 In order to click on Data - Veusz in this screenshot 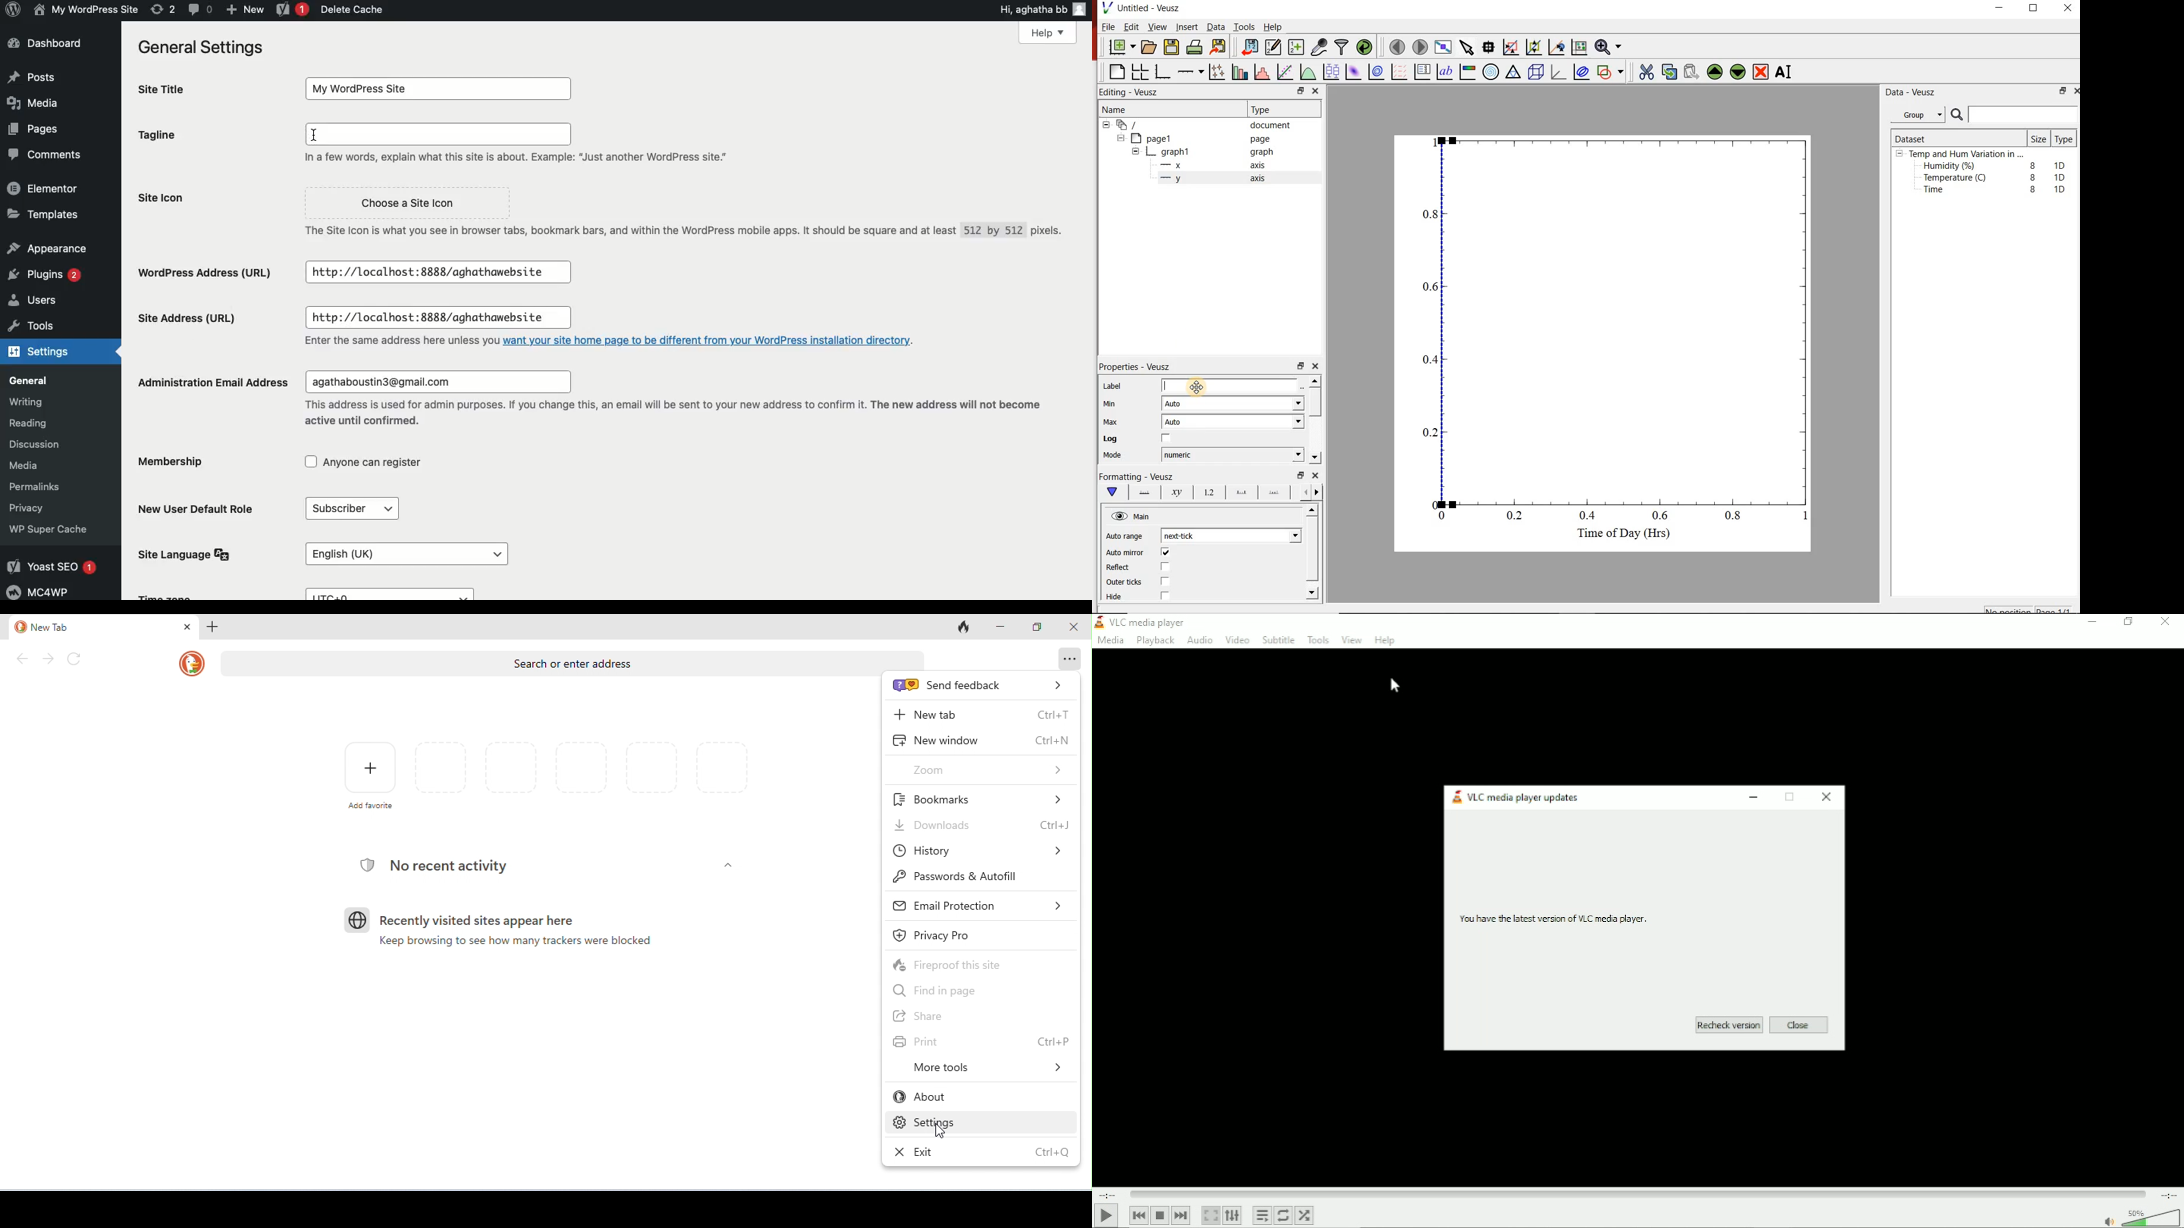, I will do `click(1913, 92)`.